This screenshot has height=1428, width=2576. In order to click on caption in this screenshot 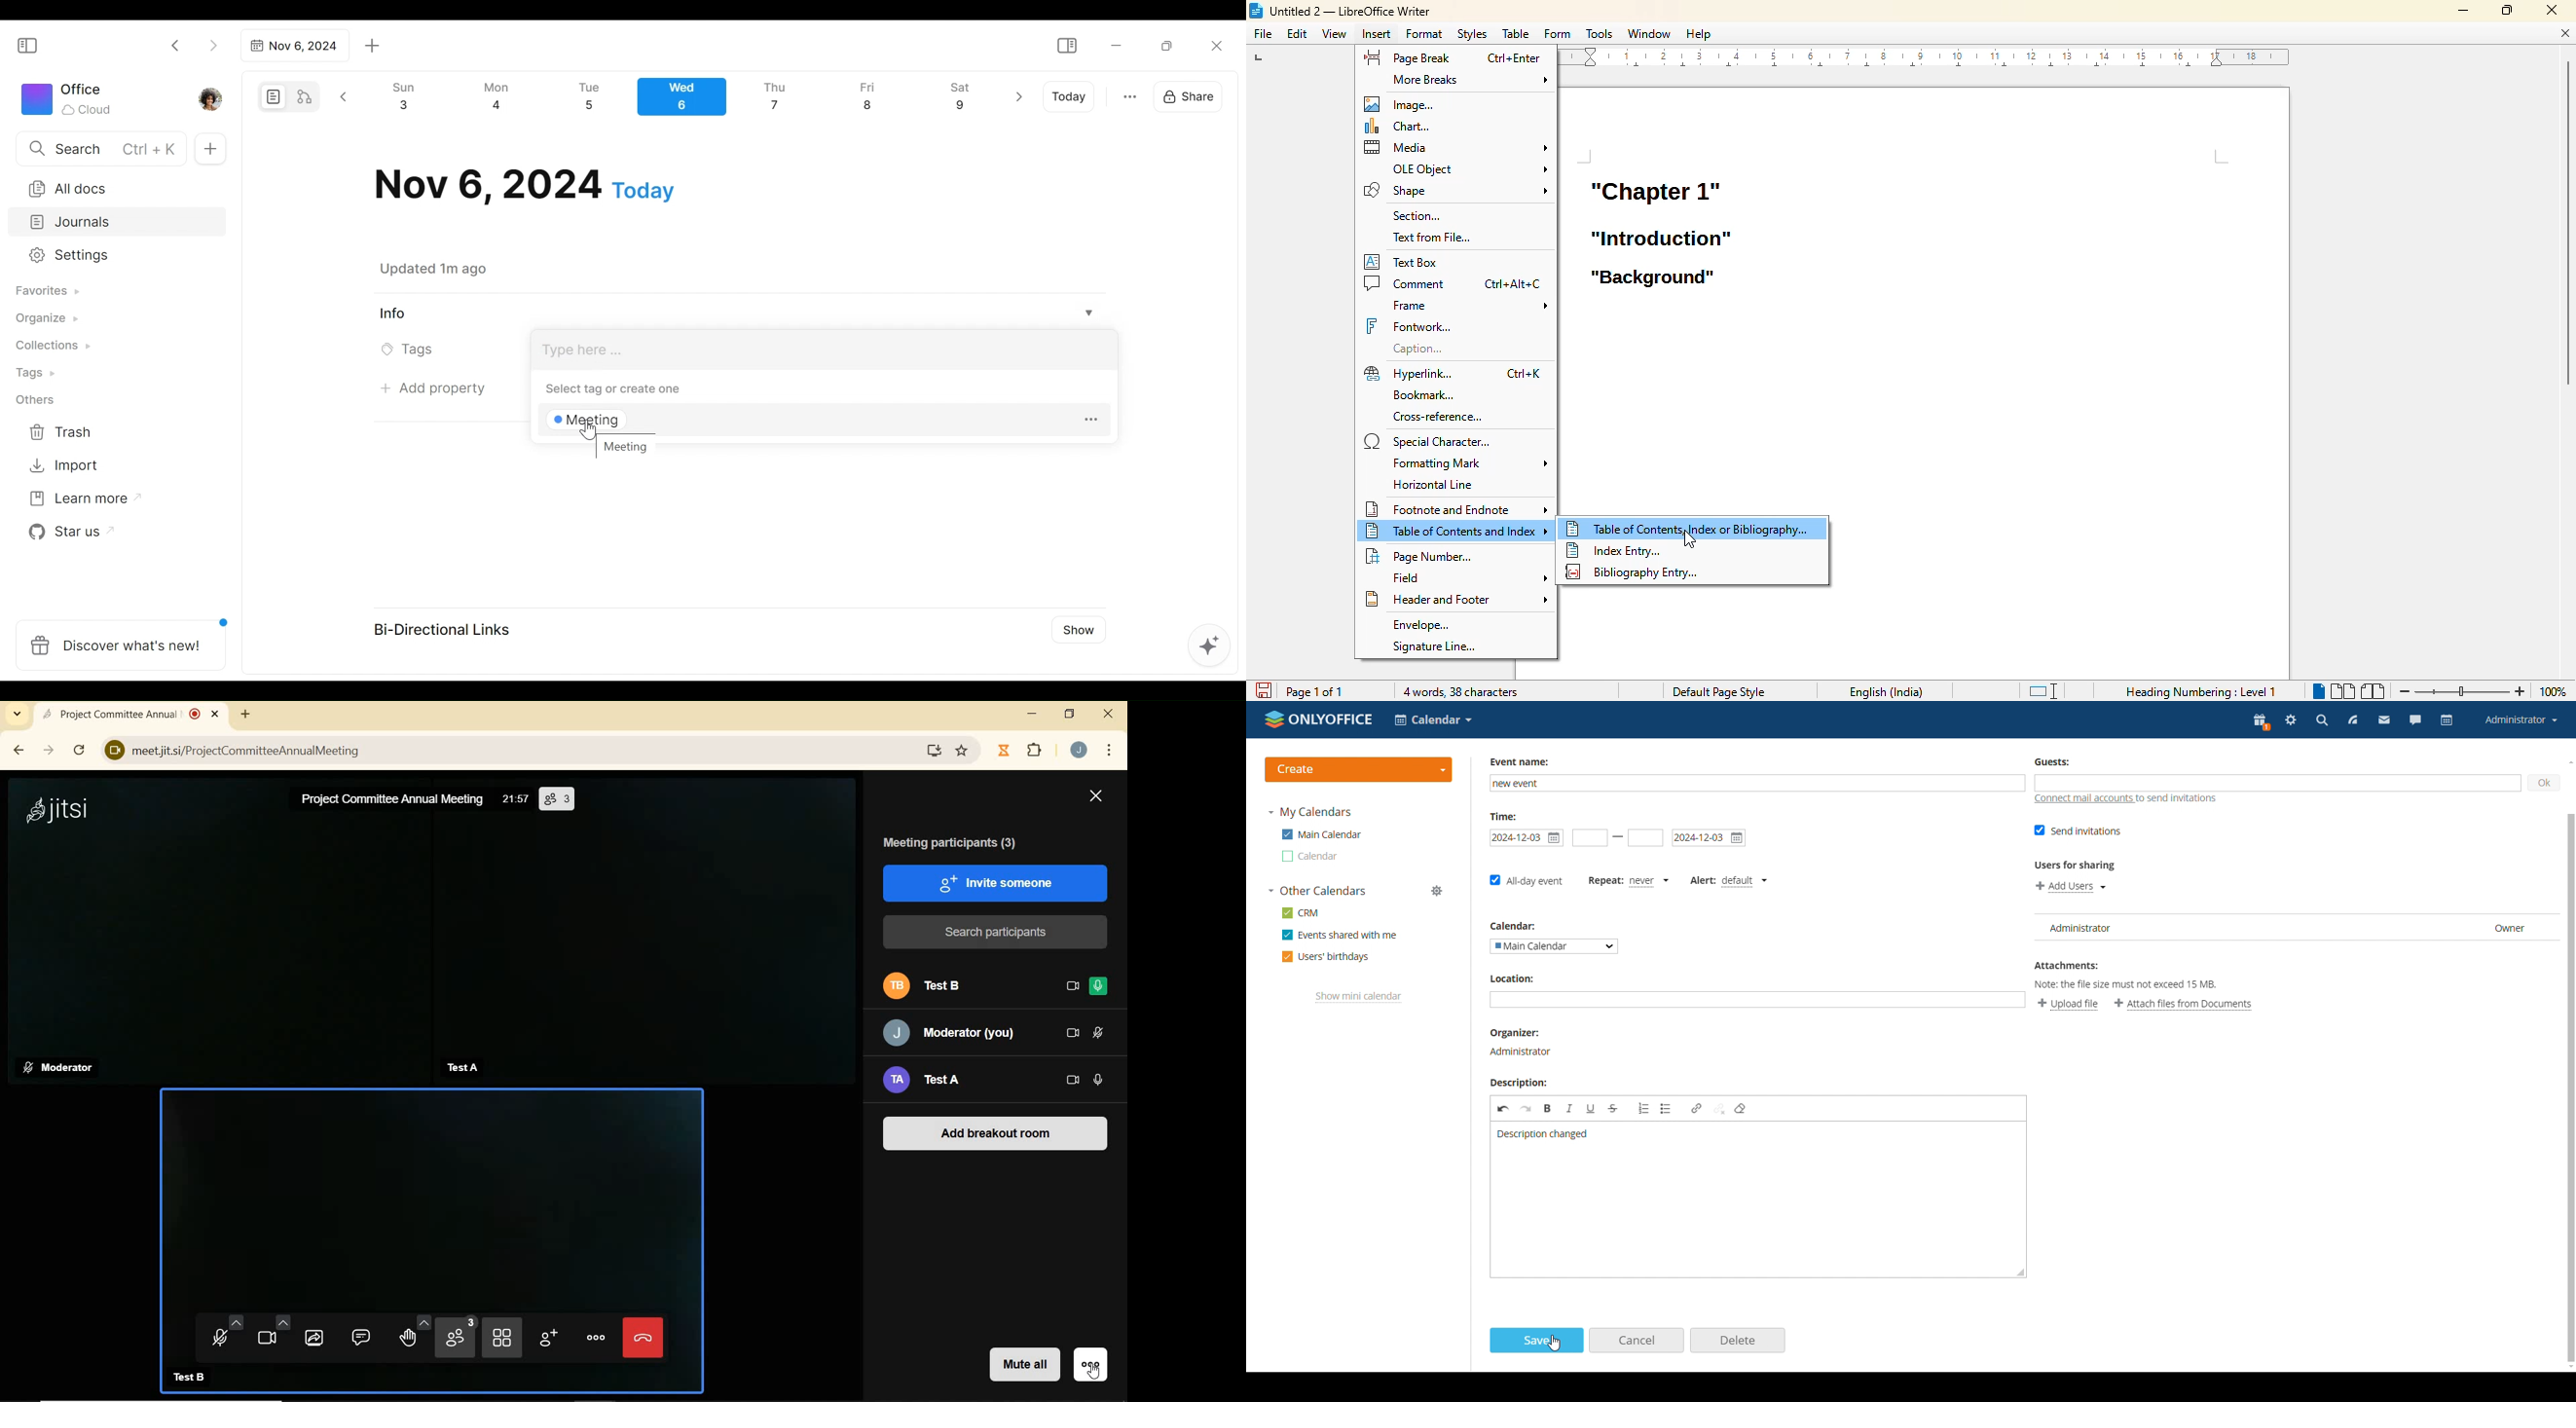, I will do `click(1416, 349)`.